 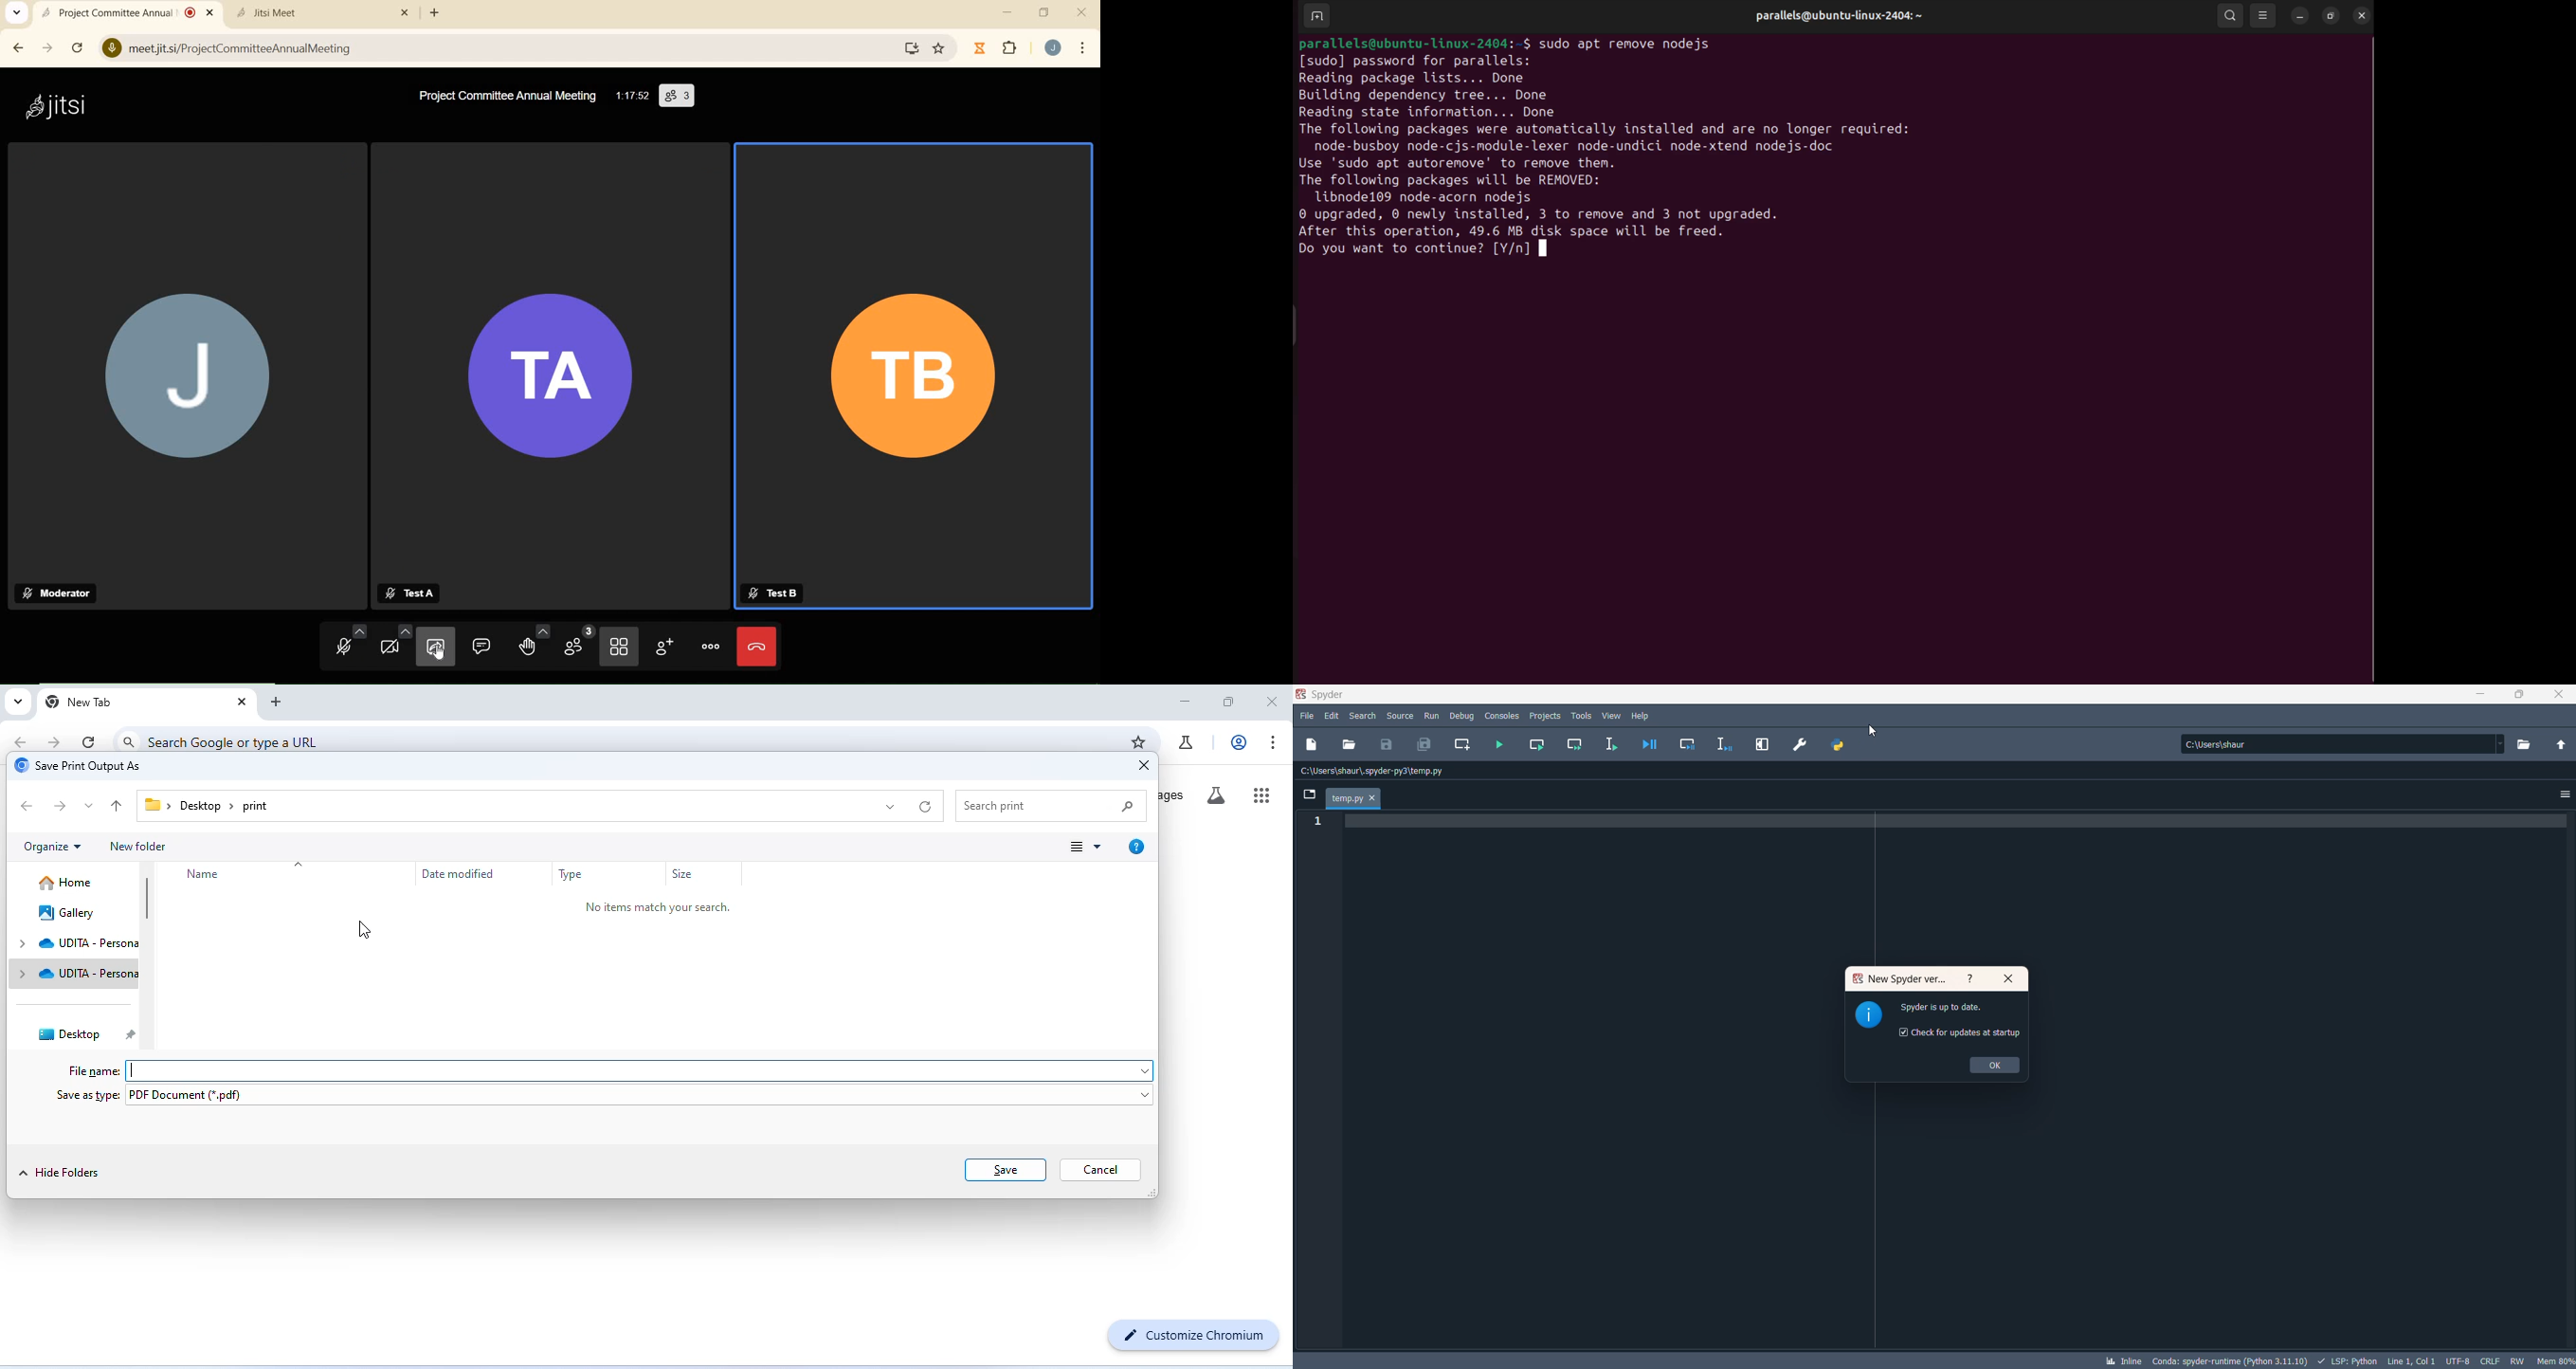 I want to click on upto to previous folder, so click(x=118, y=806).